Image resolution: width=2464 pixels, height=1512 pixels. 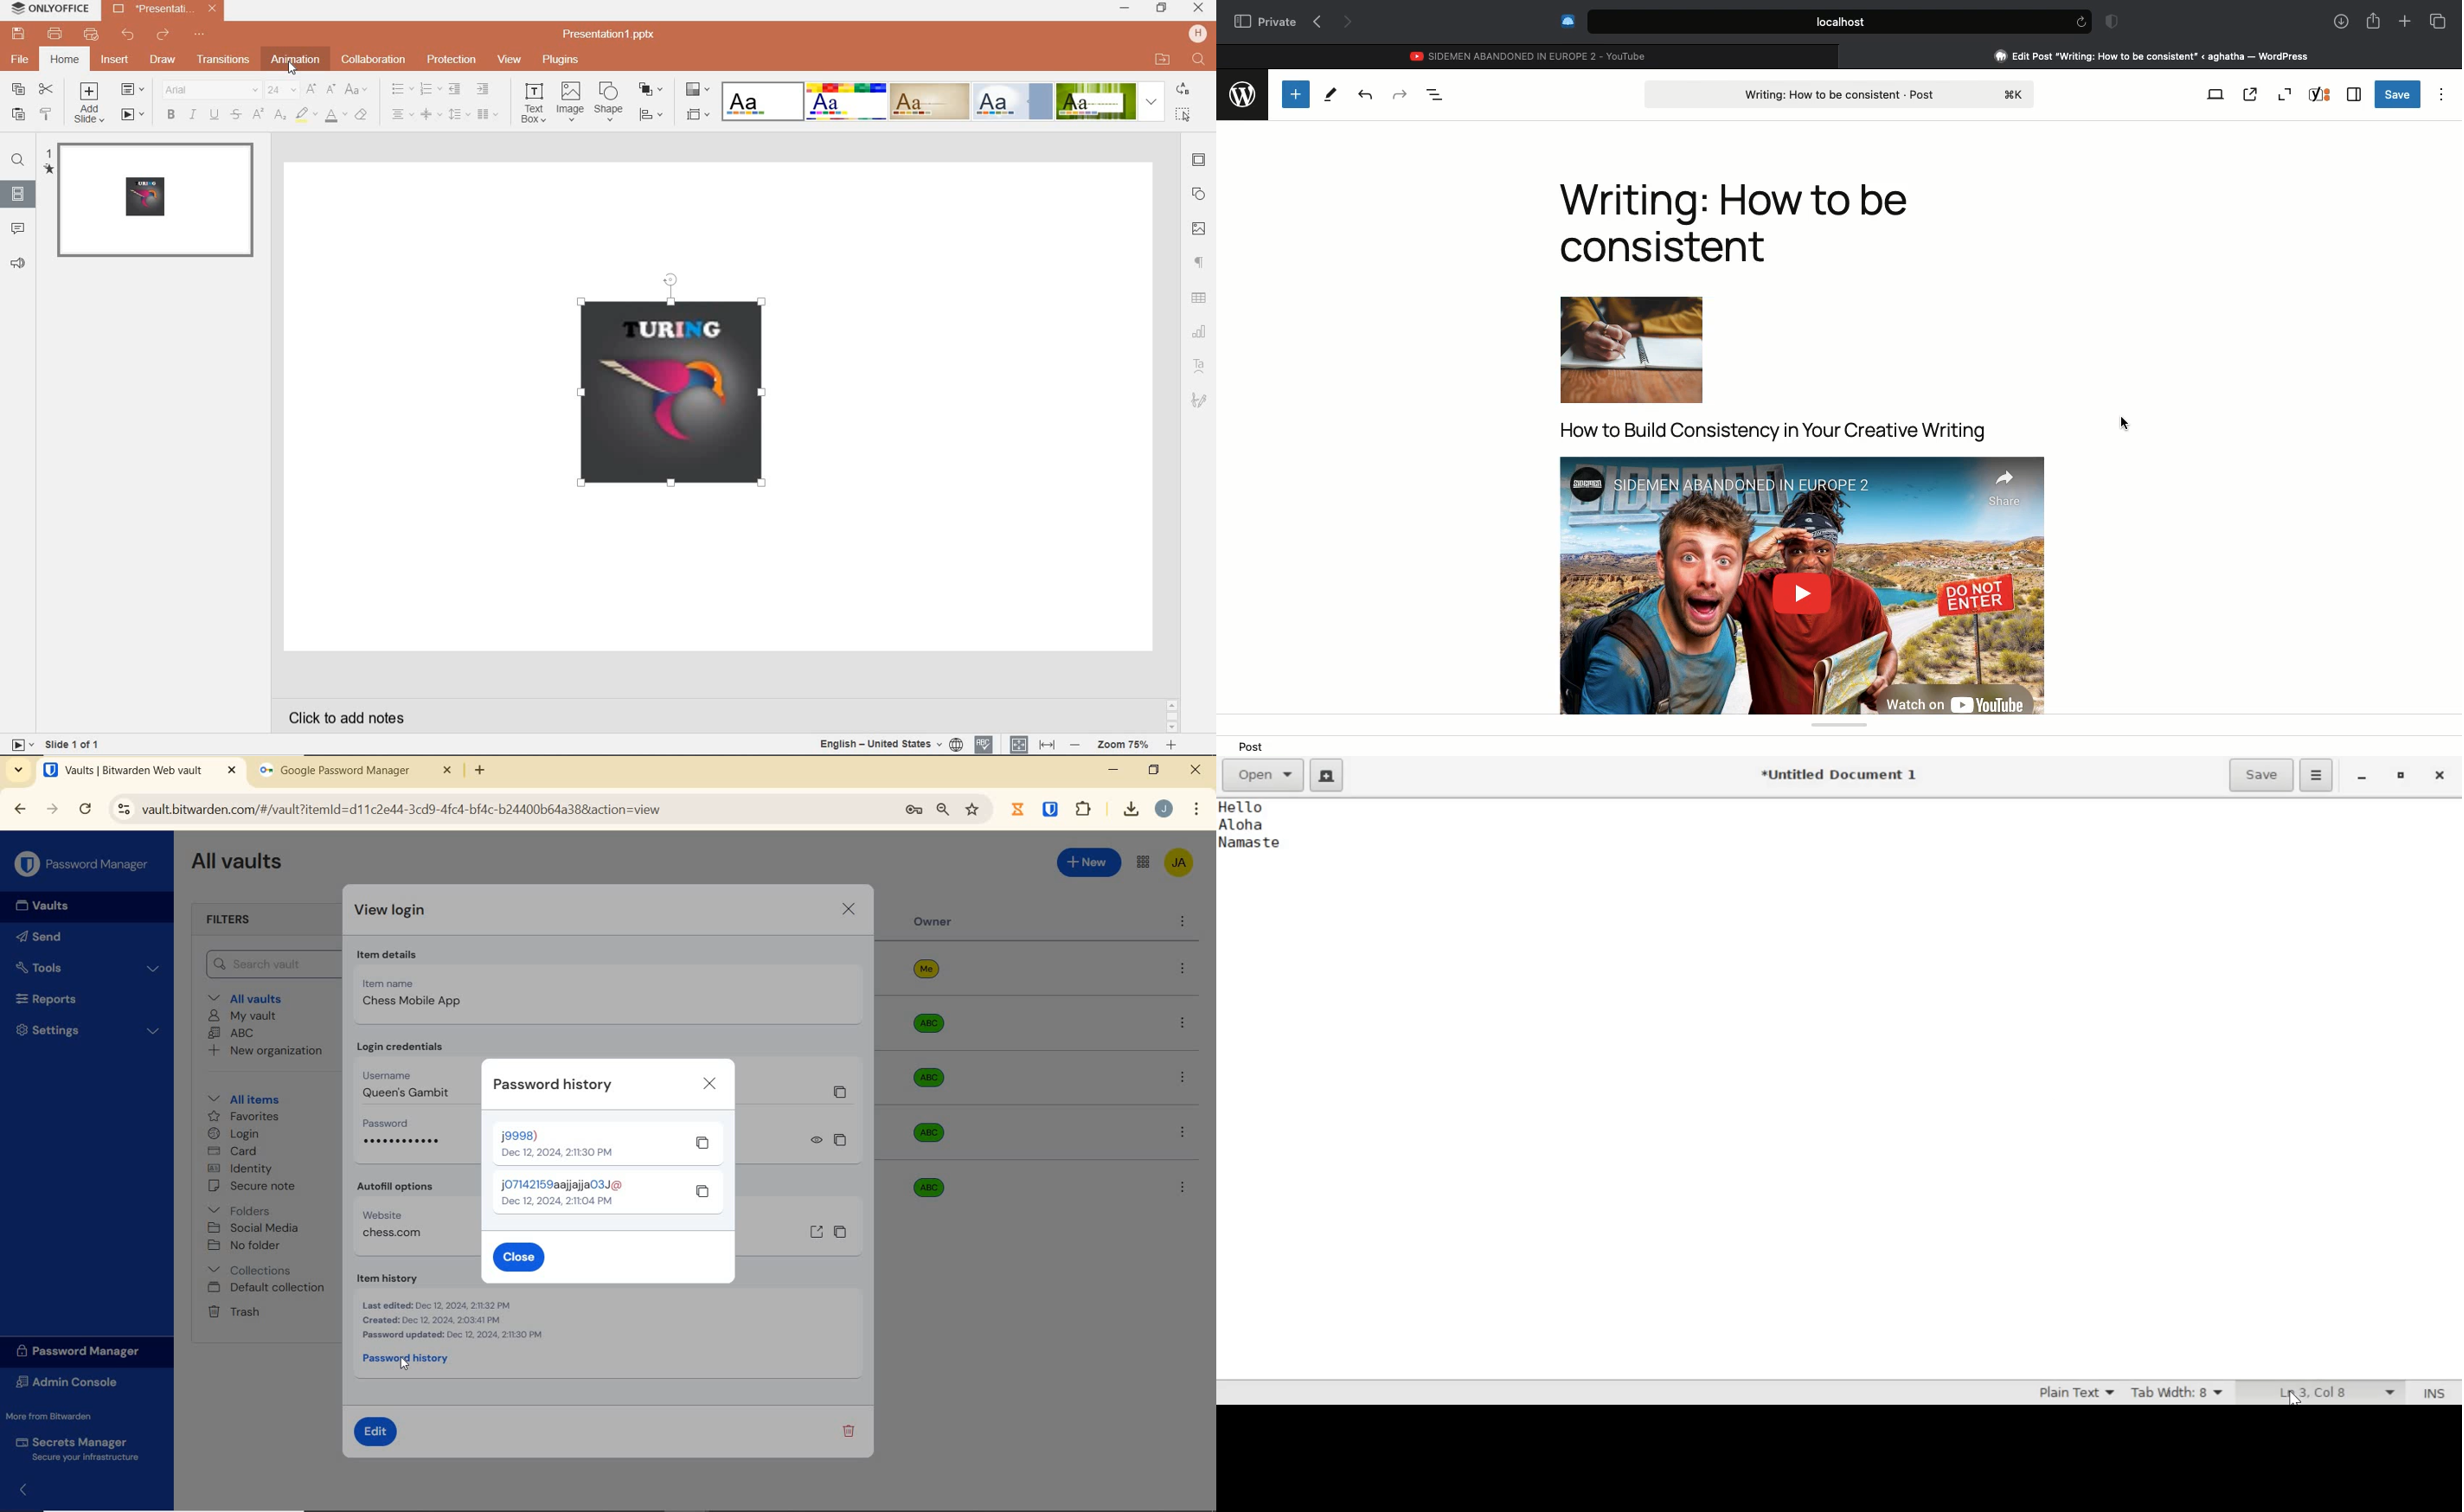 What do you see at coordinates (699, 90) in the screenshot?
I see `change color theme` at bounding box center [699, 90].